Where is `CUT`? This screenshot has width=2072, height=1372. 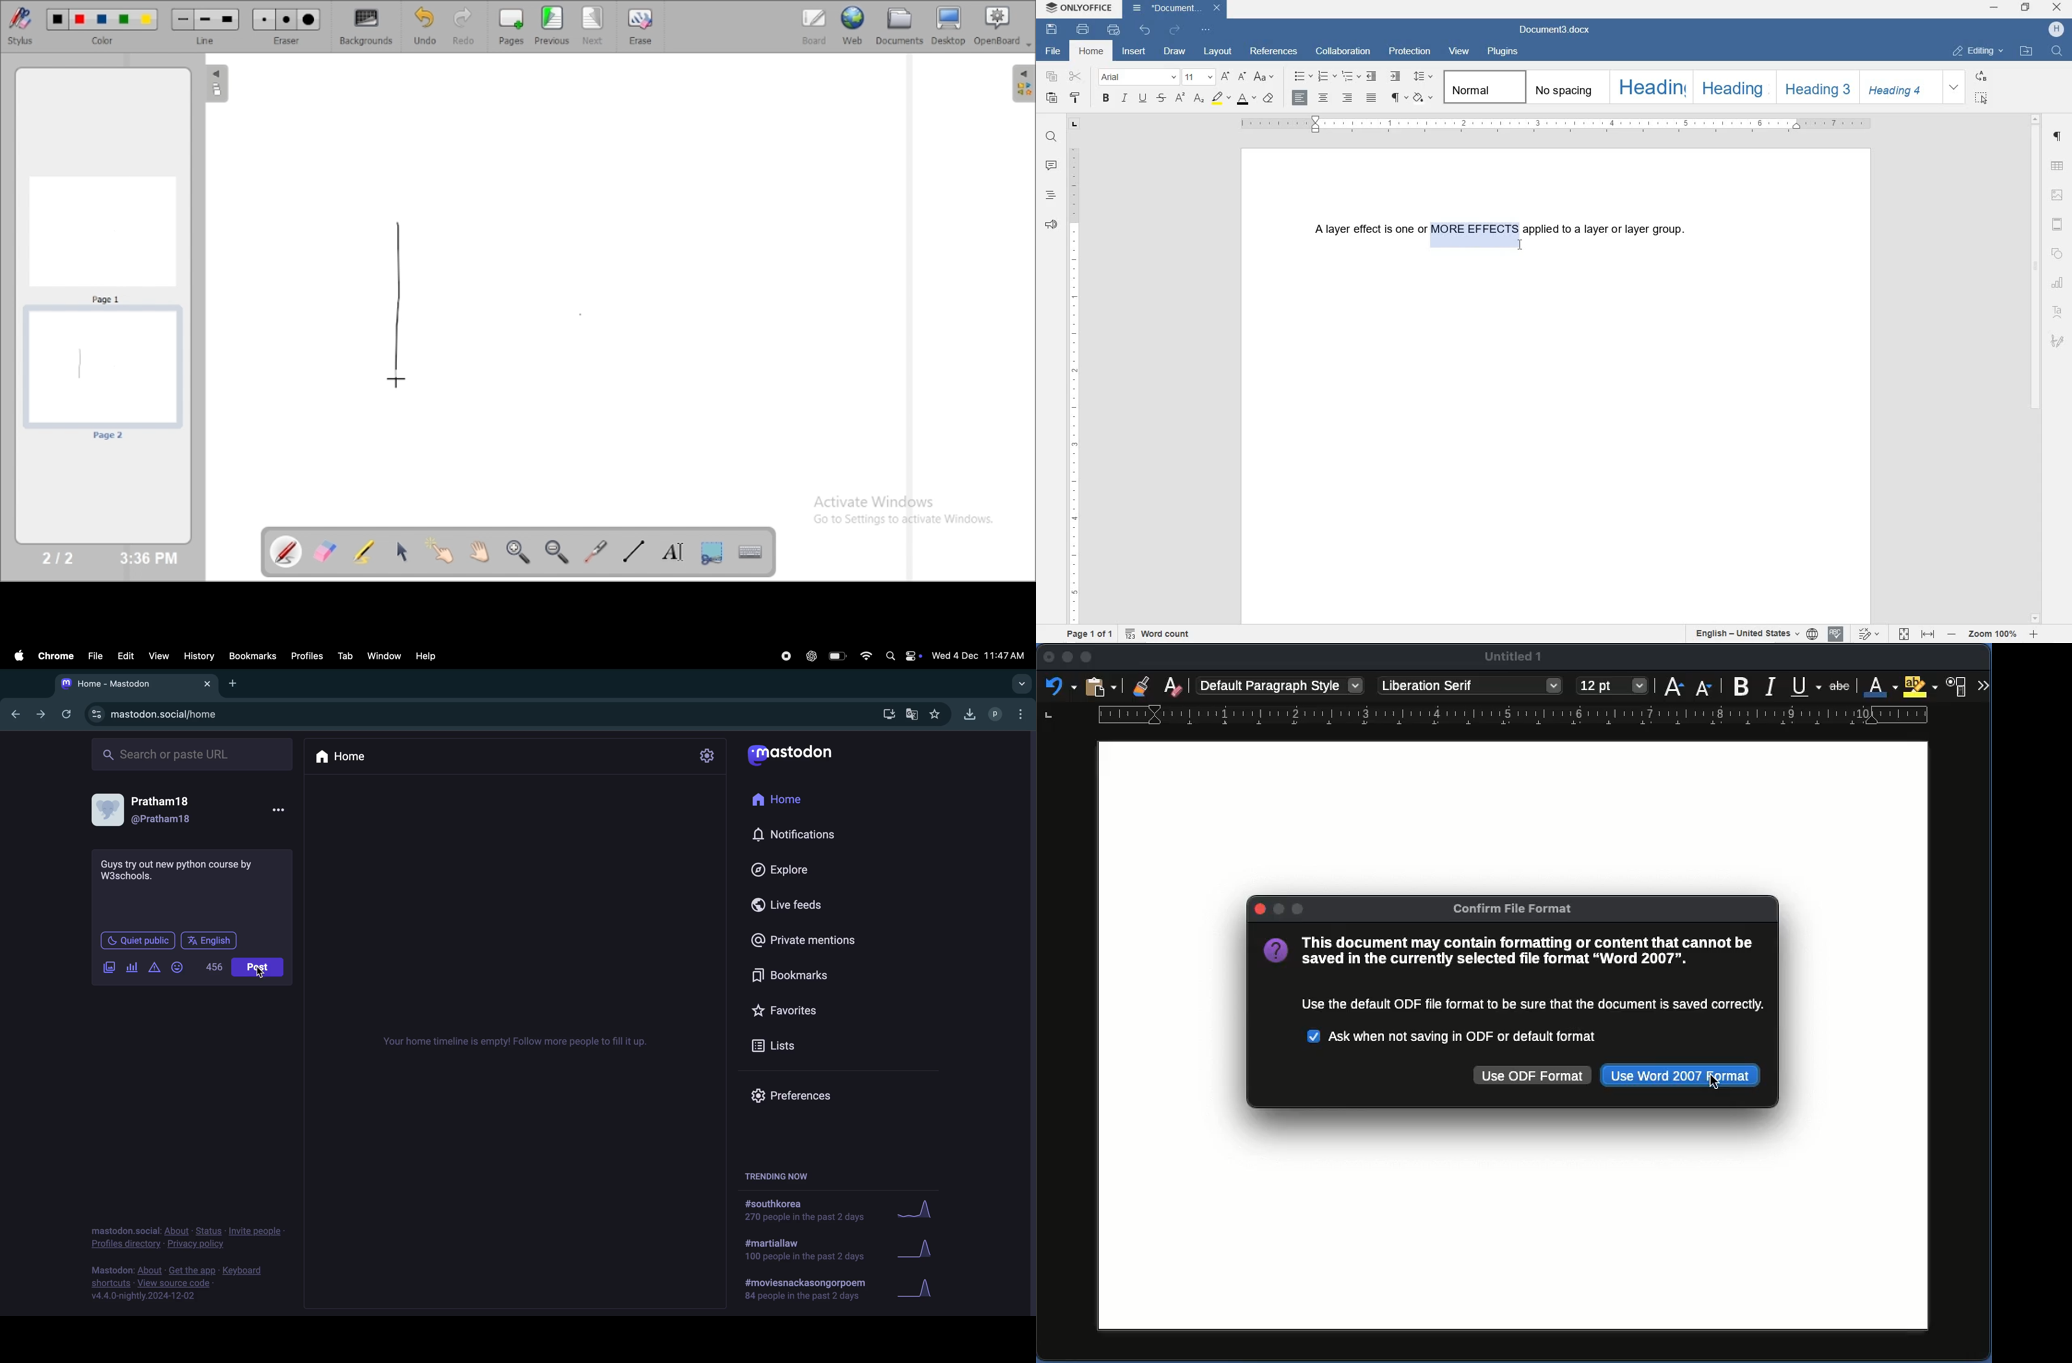 CUT is located at coordinates (1075, 76).